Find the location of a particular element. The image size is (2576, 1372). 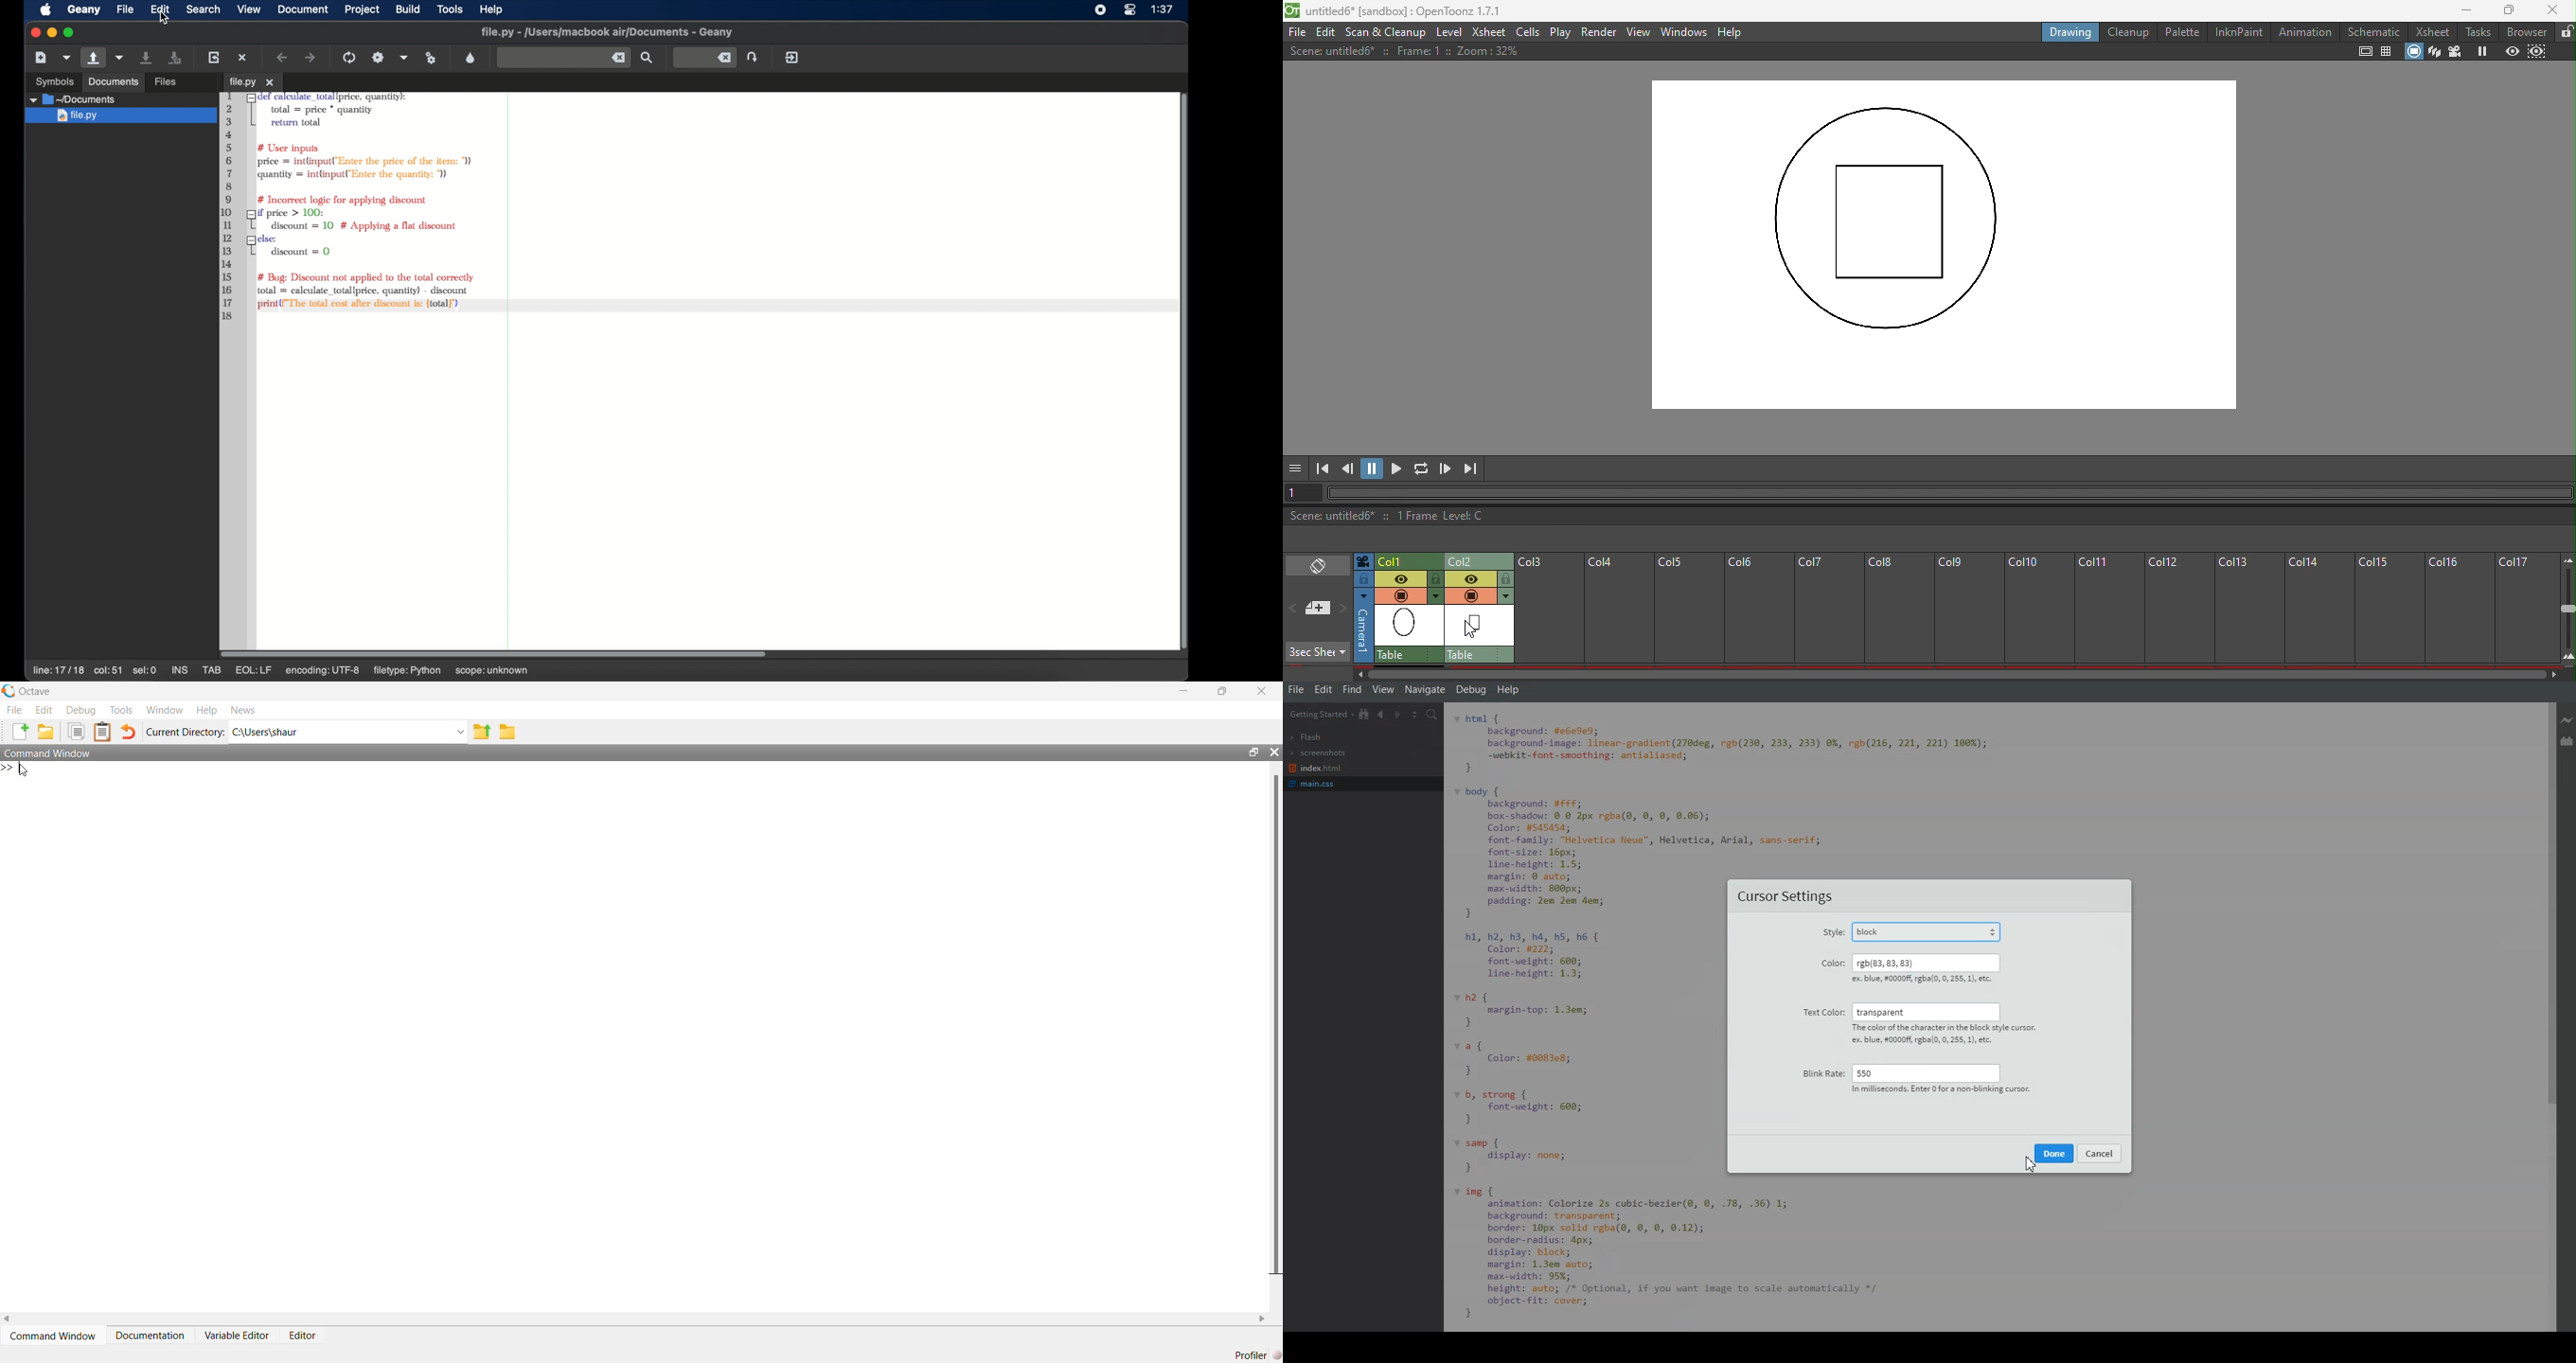

Cells is located at coordinates (1528, 32).